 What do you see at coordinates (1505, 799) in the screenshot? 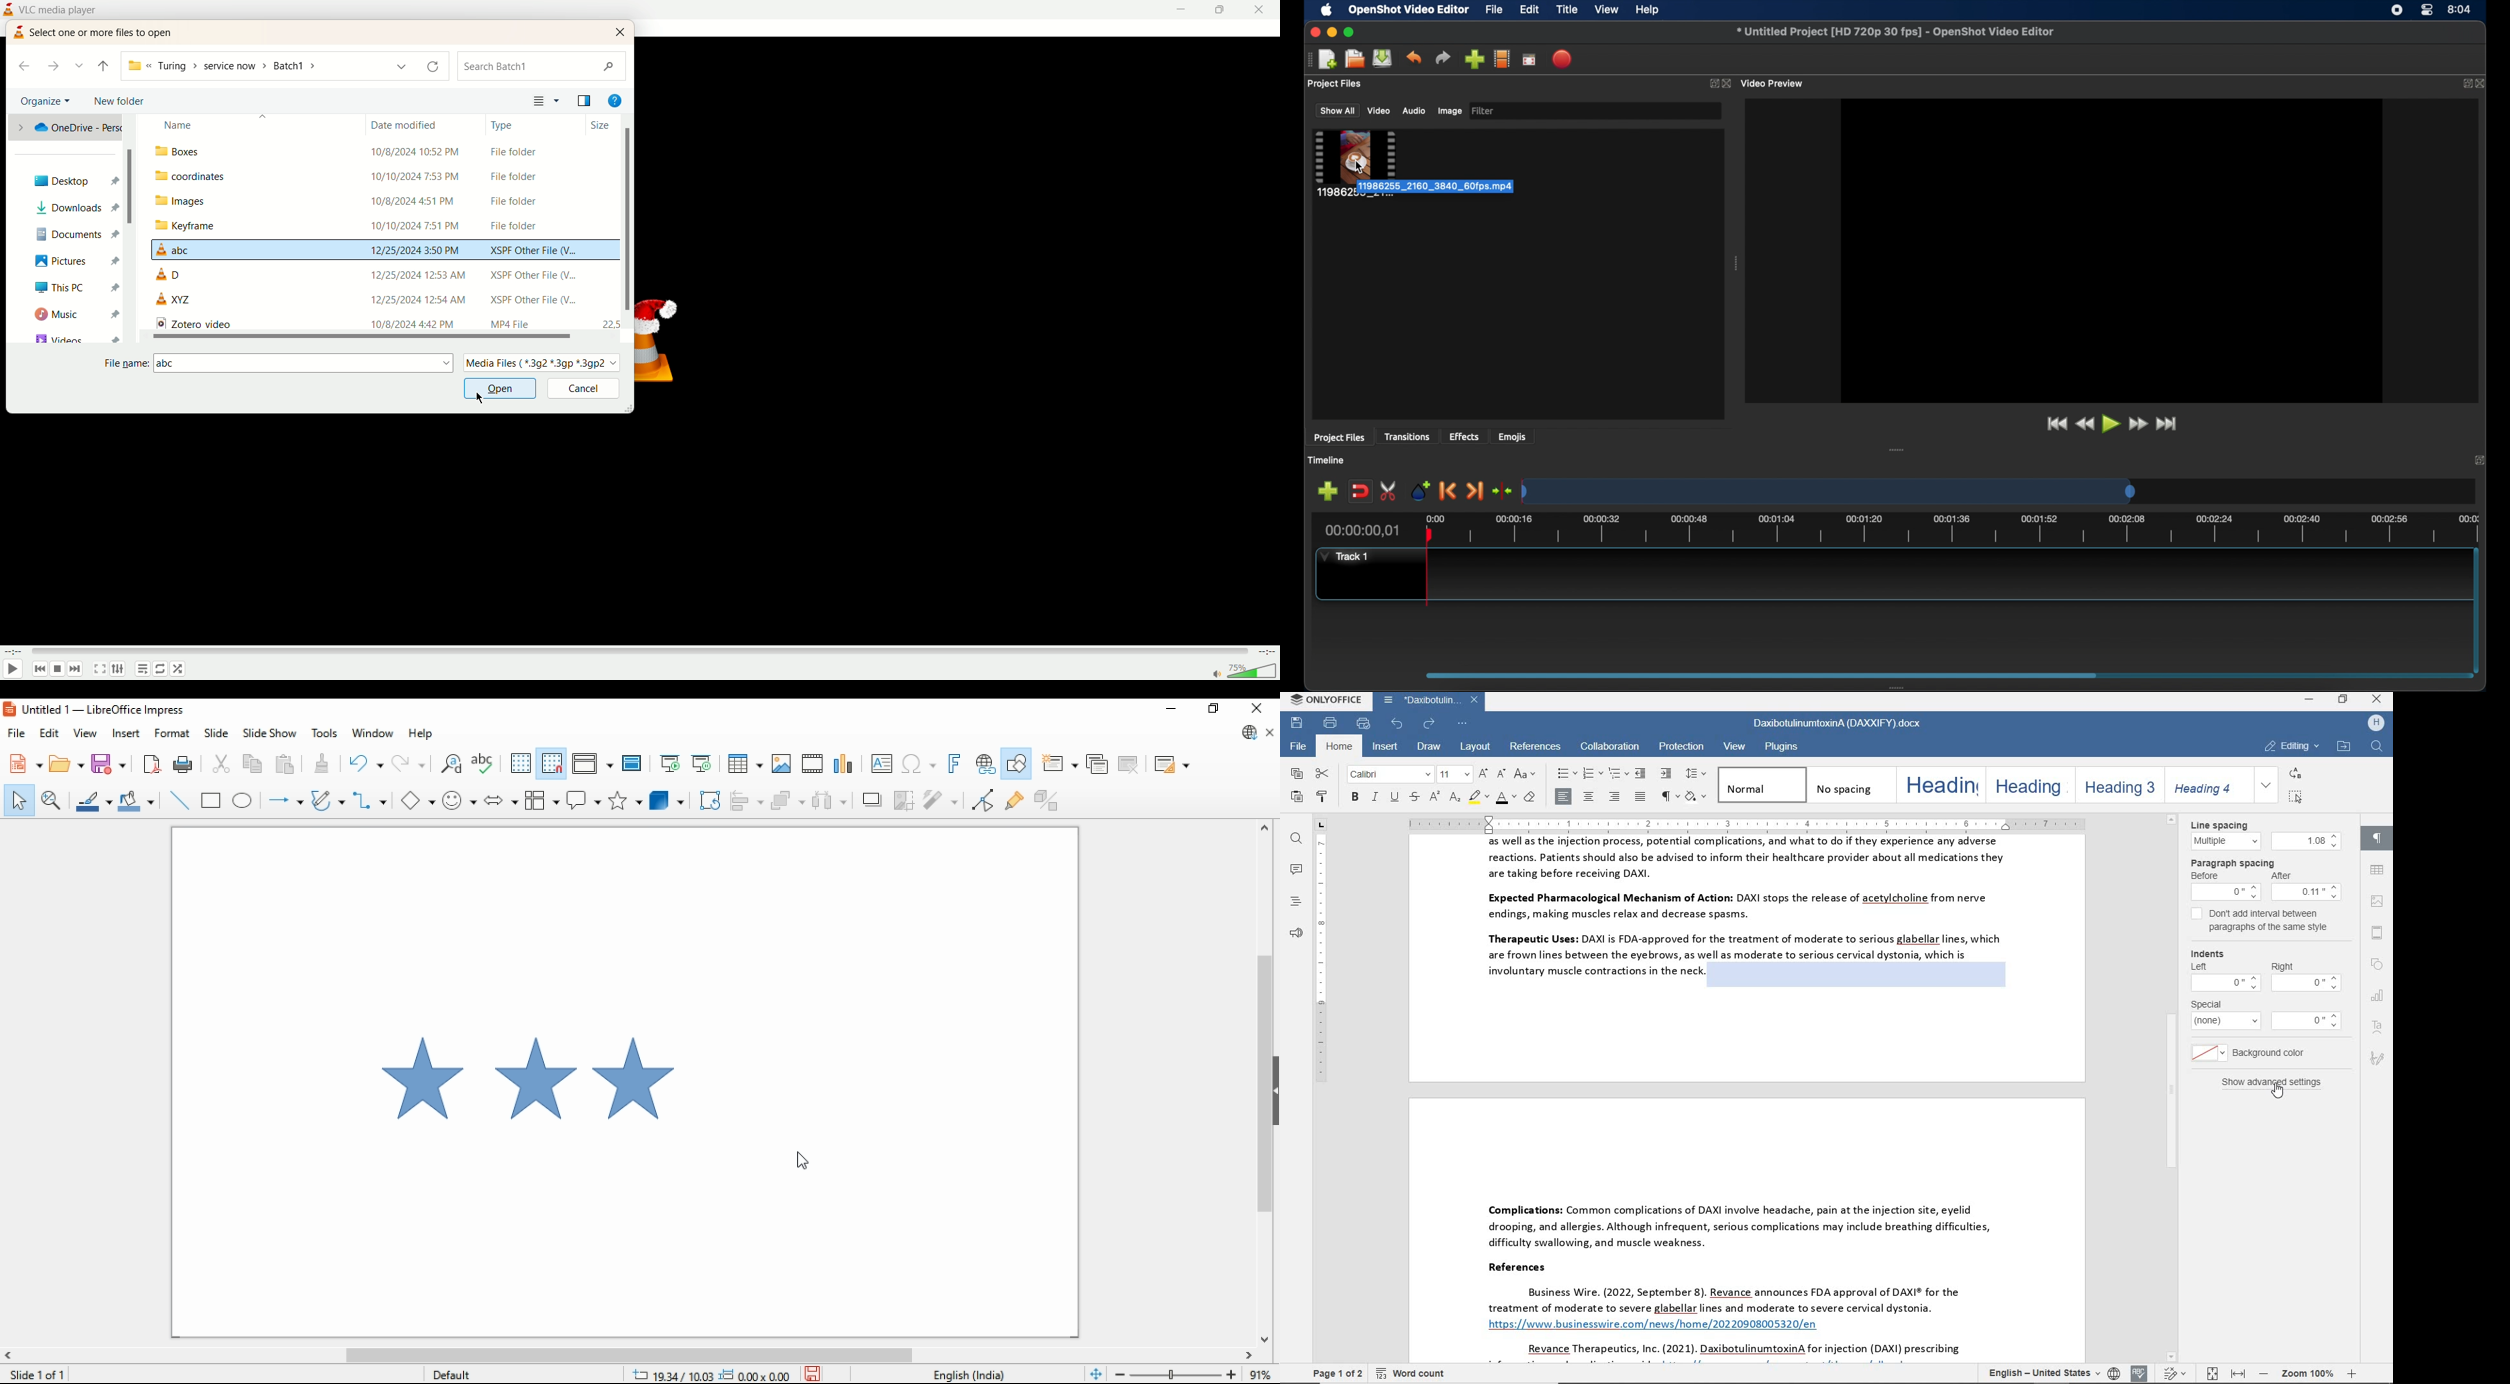
I see `font color` at bounding box center [1505, 799].